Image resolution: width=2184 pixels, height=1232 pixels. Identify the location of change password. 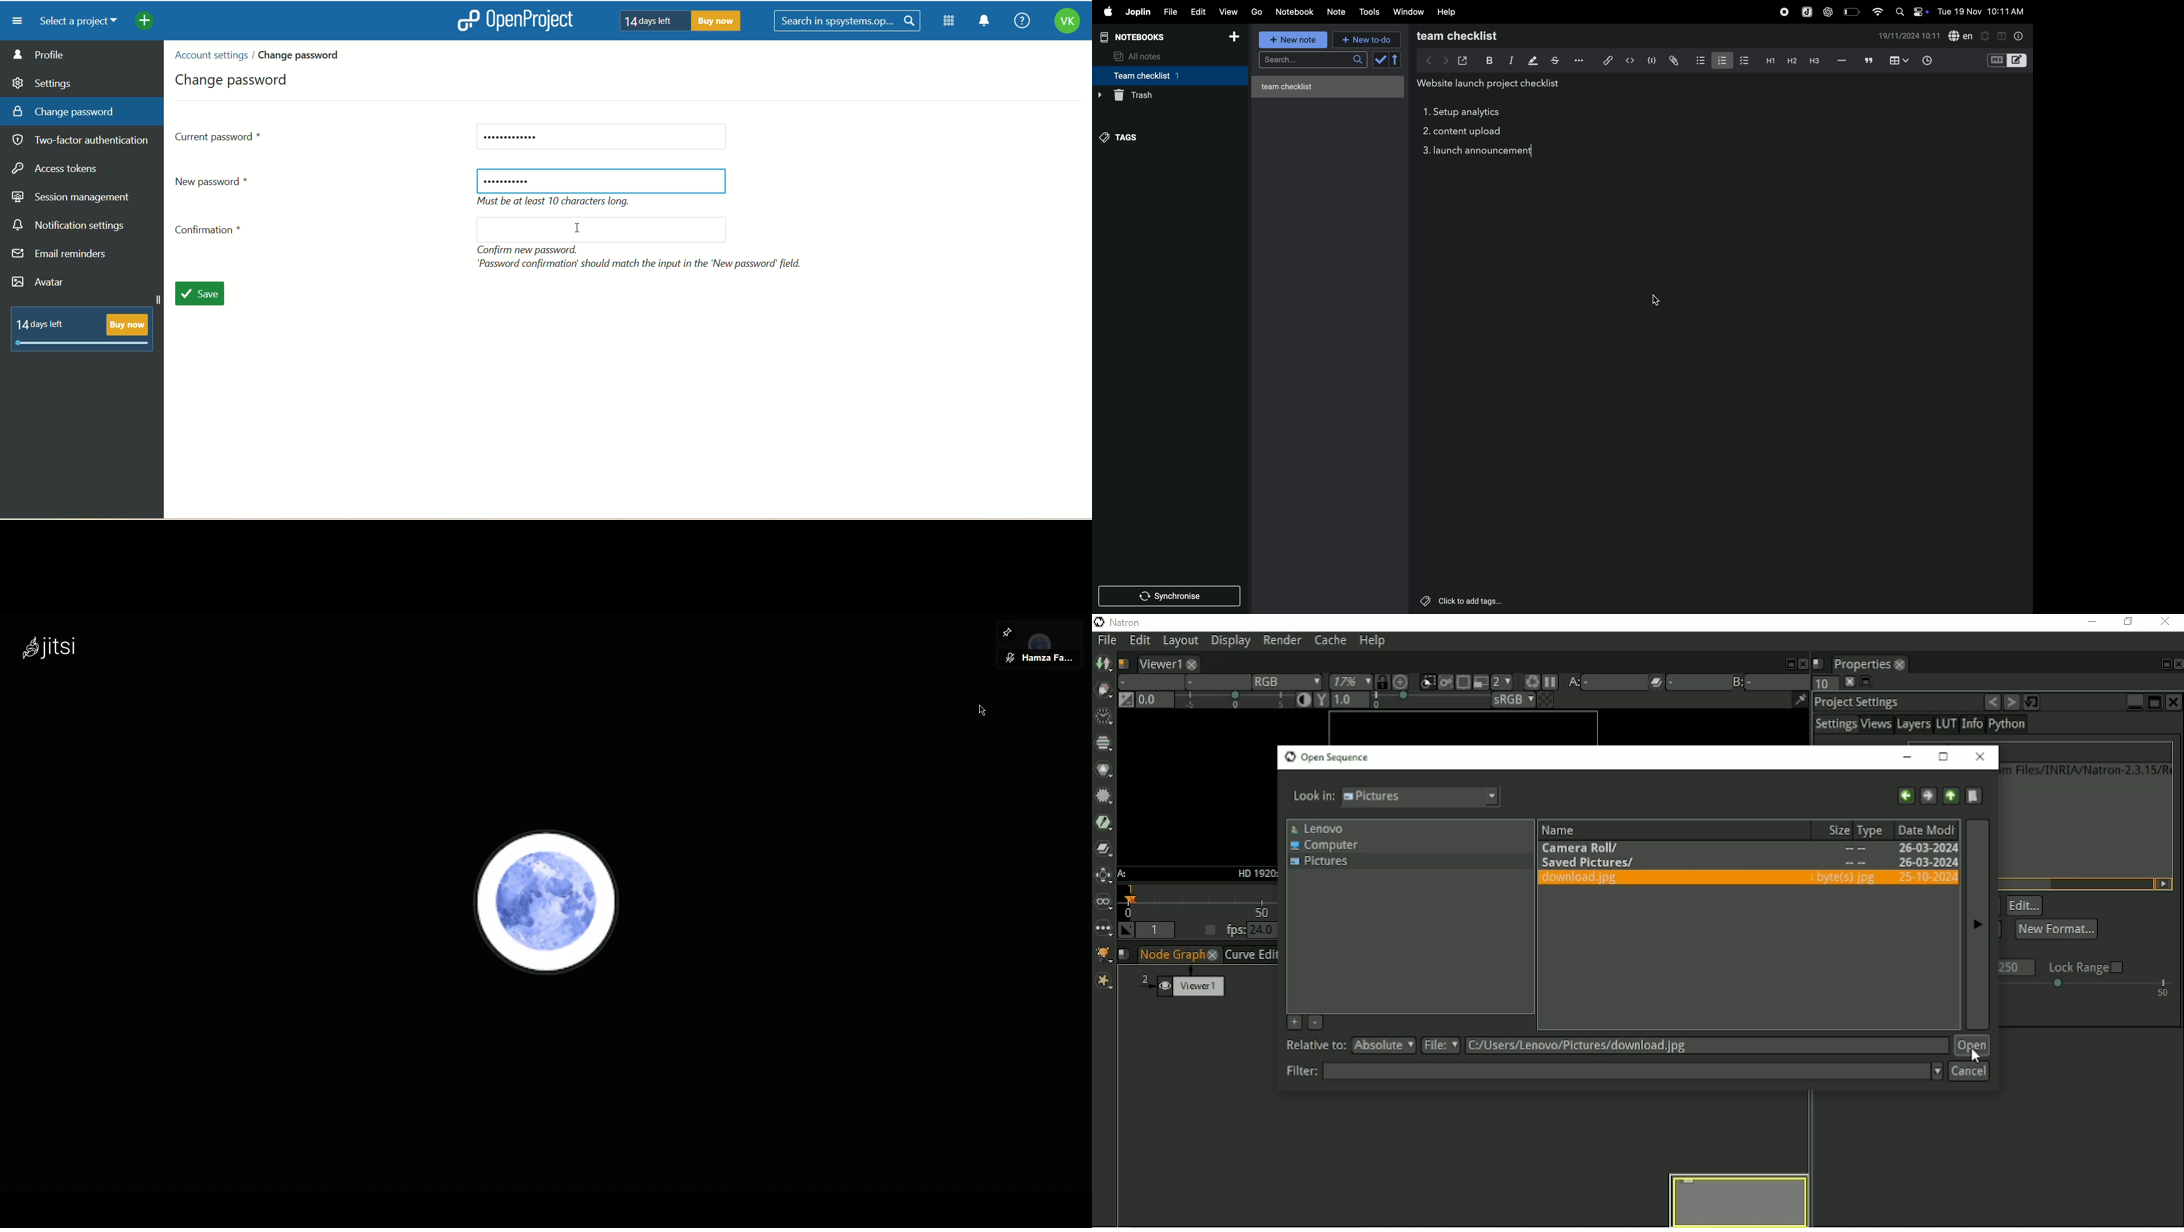
(64, 111).